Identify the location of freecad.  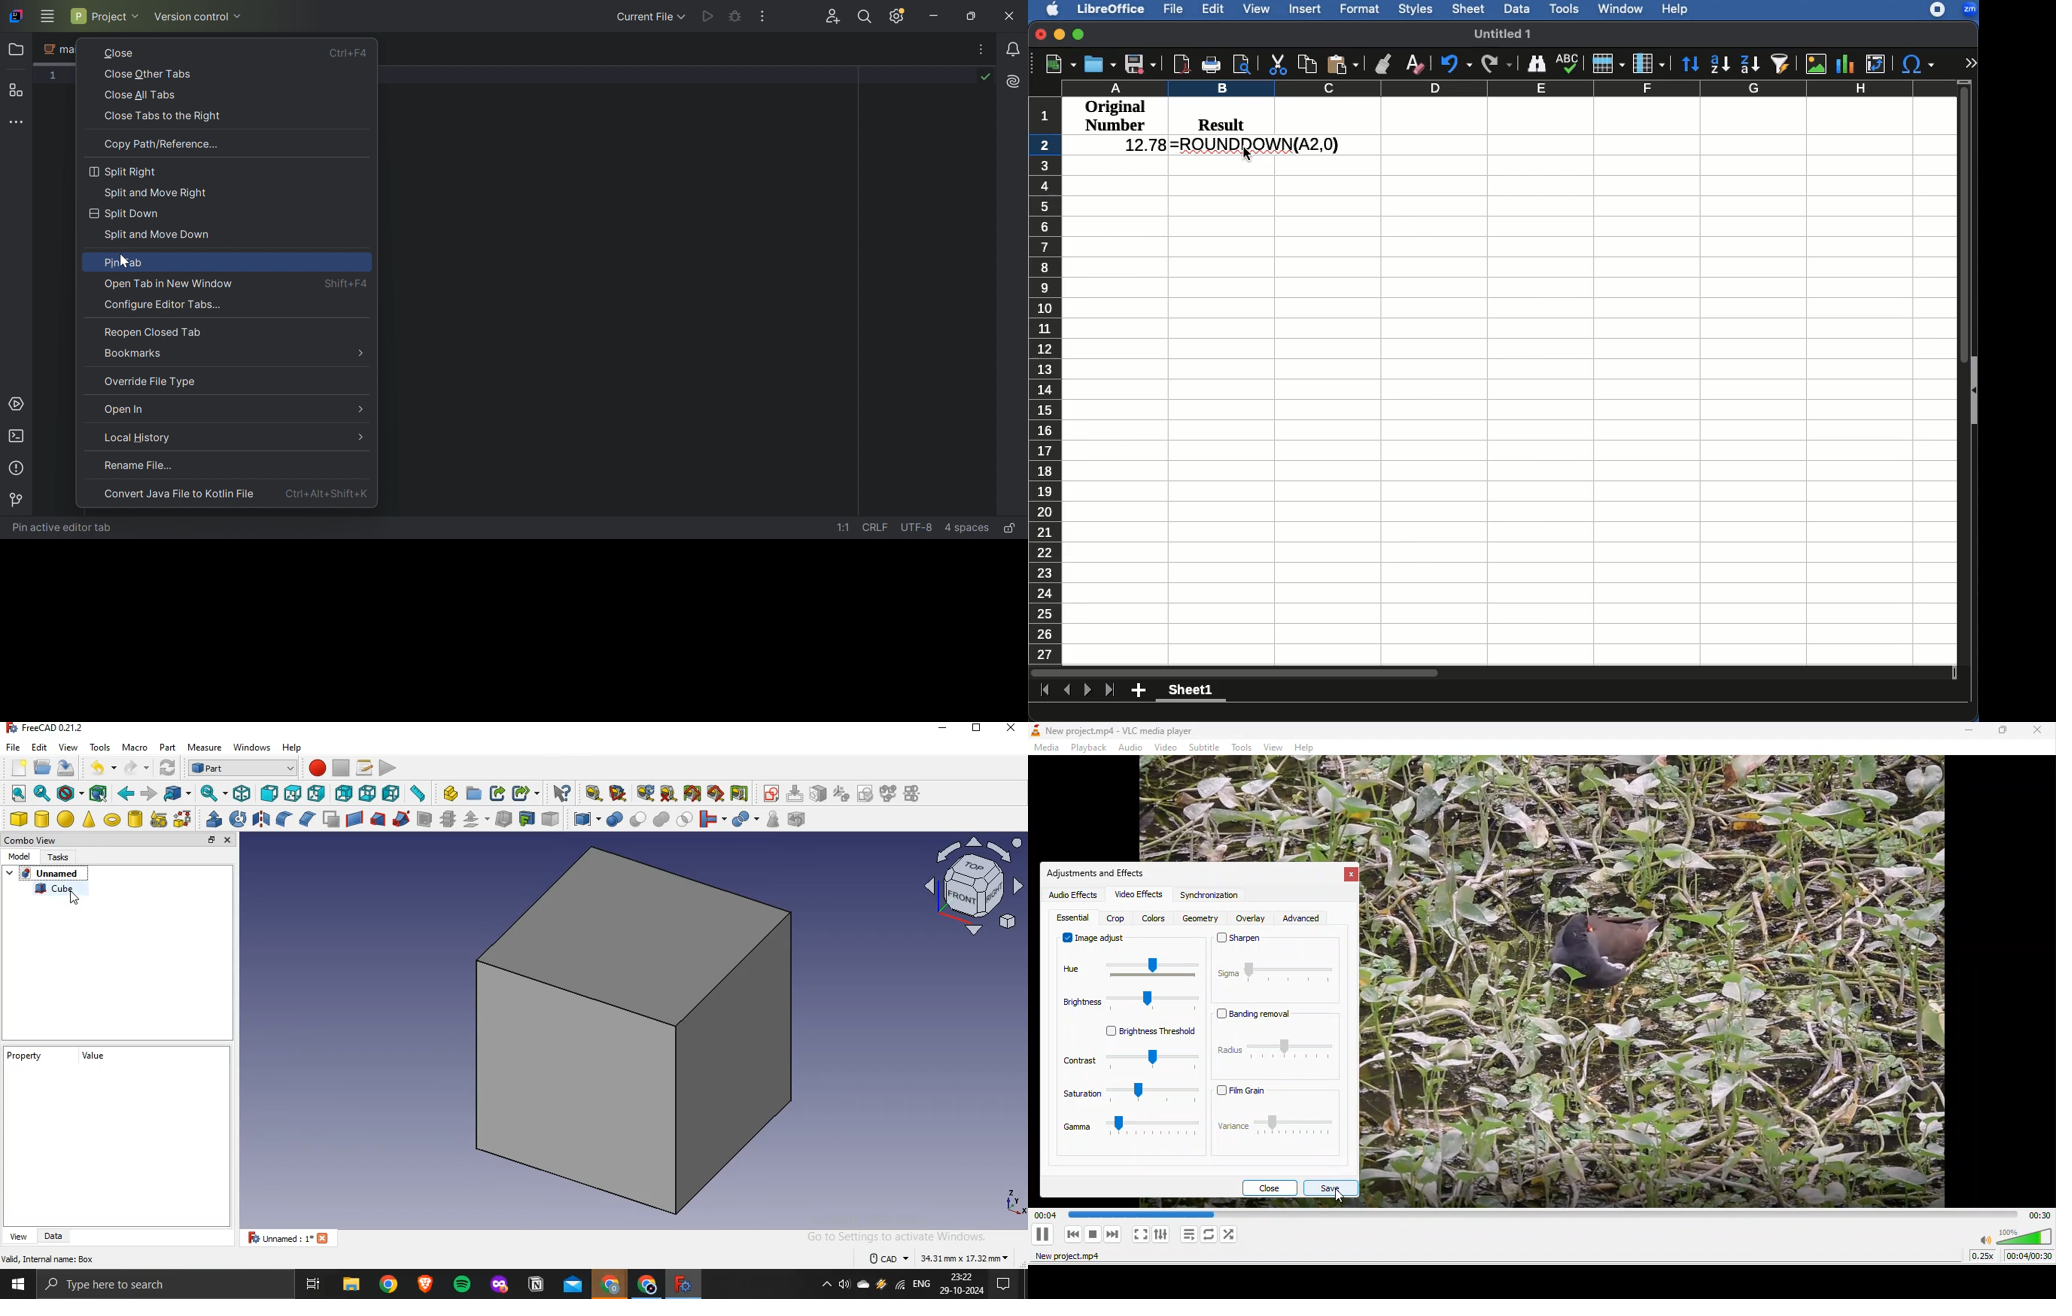
(681, 1285).